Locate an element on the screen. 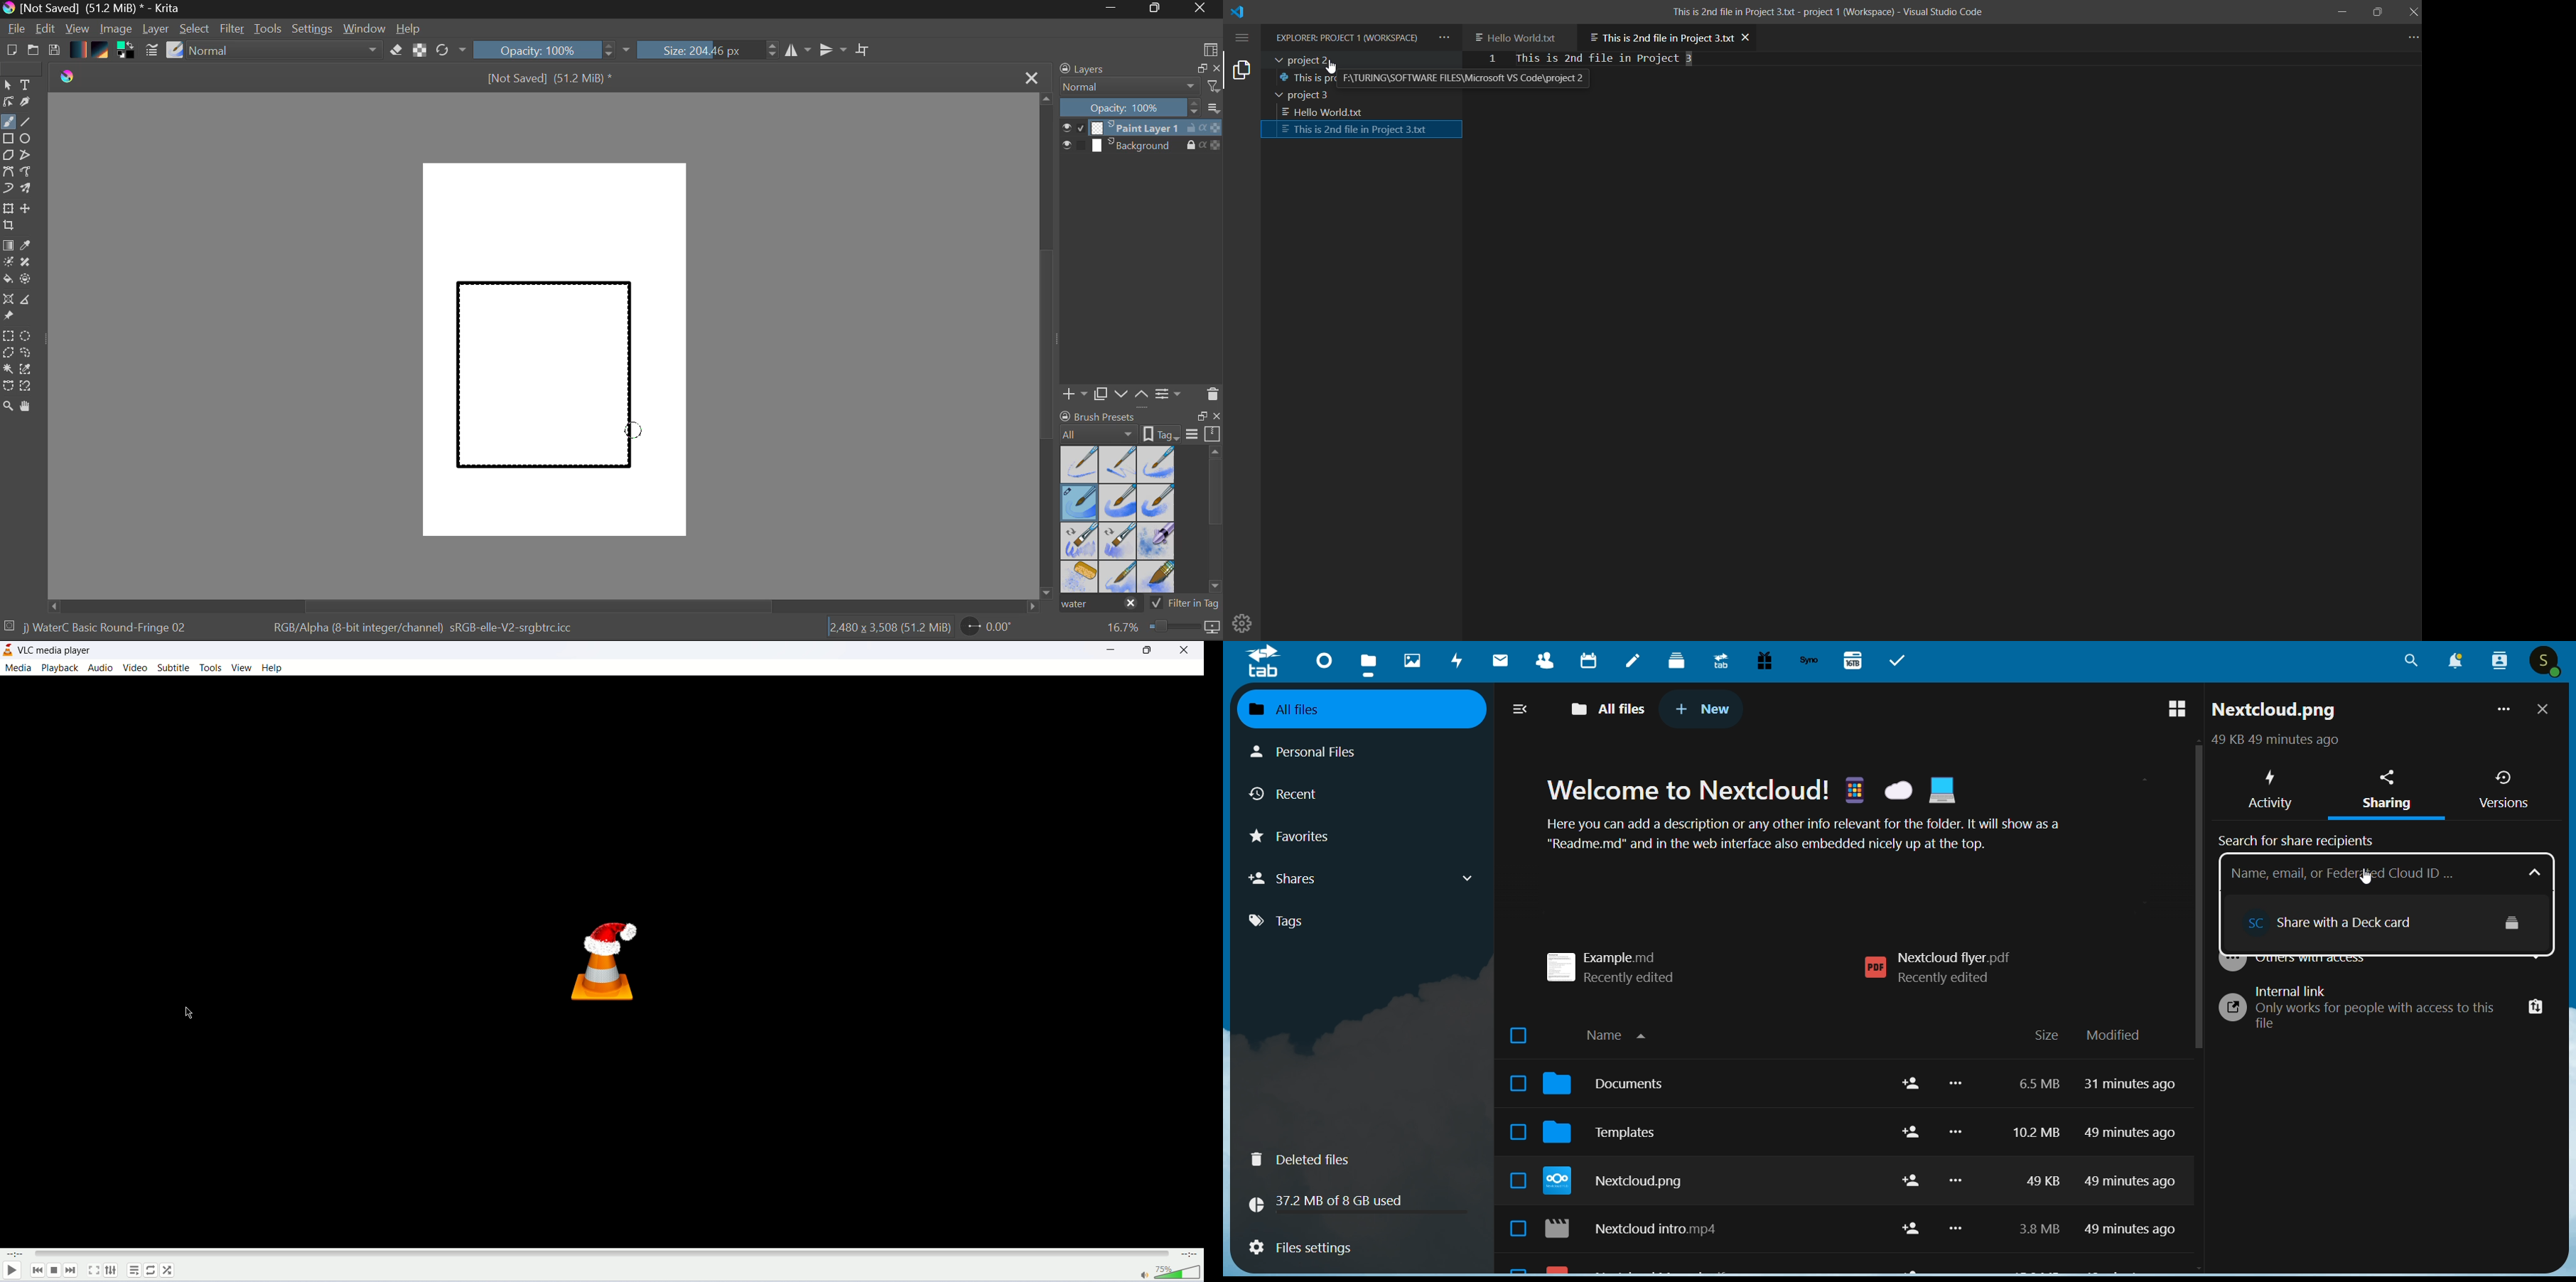 Image resolution: width=2576 pixels, height=1288 pixels. Colorize Mask Tool is located at coordinates (9, 263).